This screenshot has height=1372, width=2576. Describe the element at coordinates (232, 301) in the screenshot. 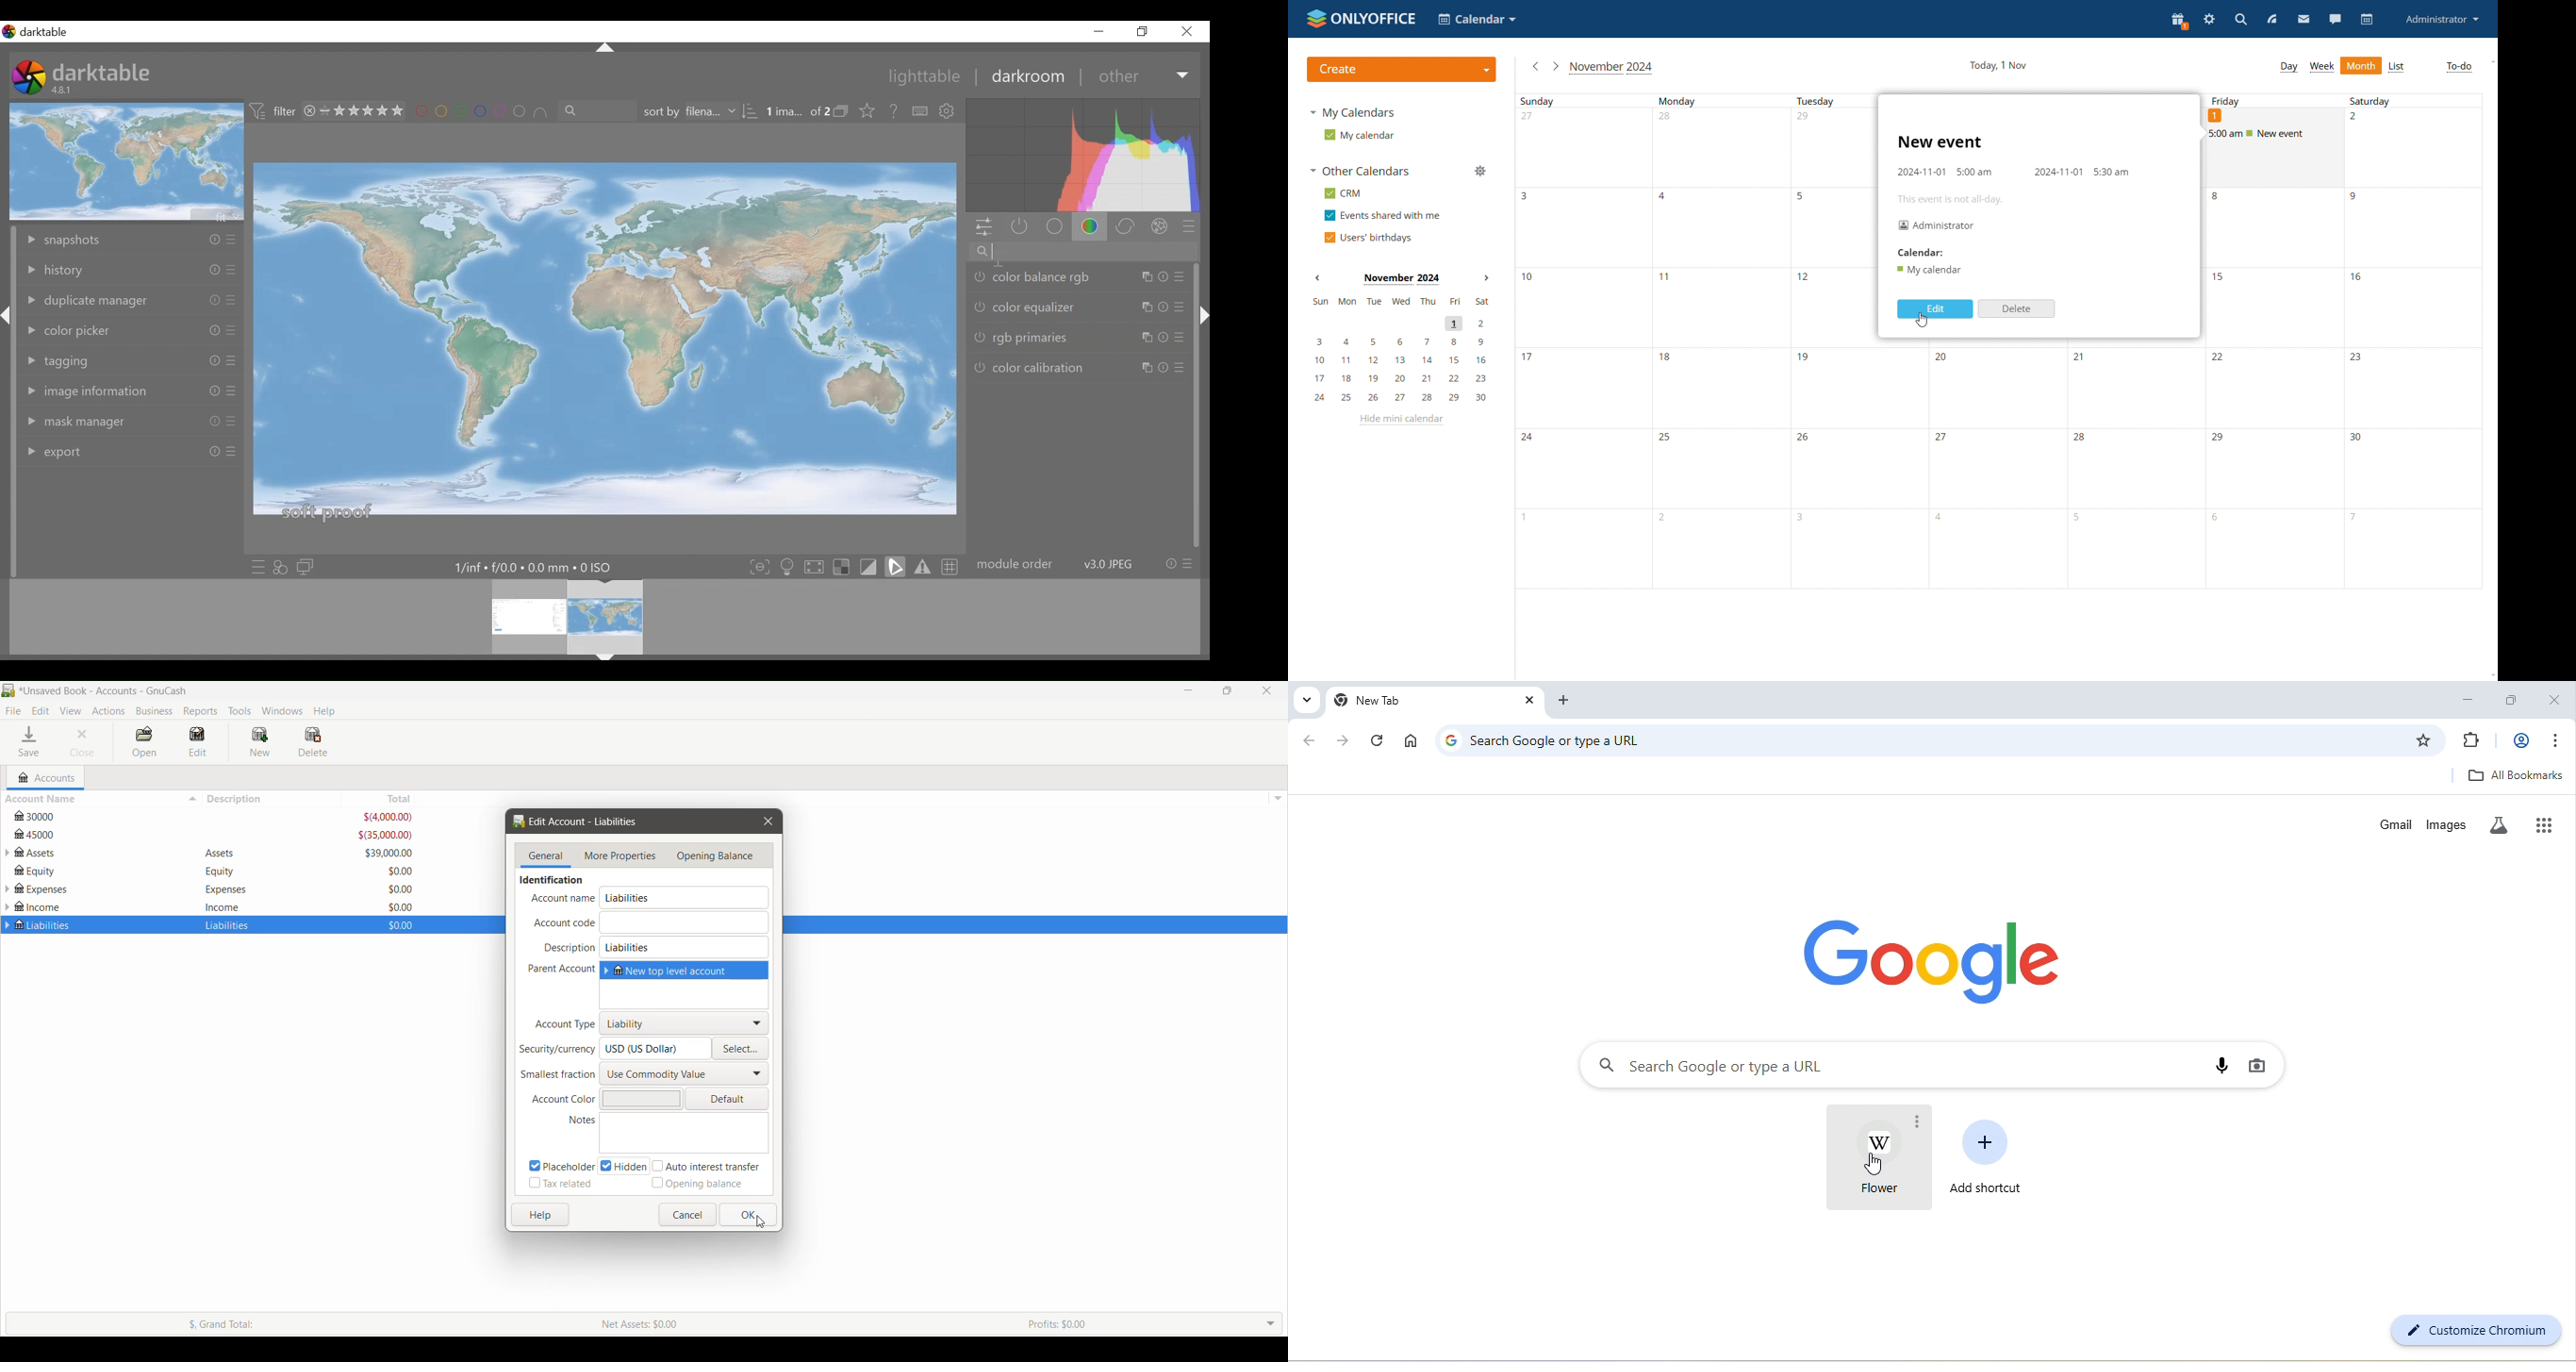

I see `` at that location.